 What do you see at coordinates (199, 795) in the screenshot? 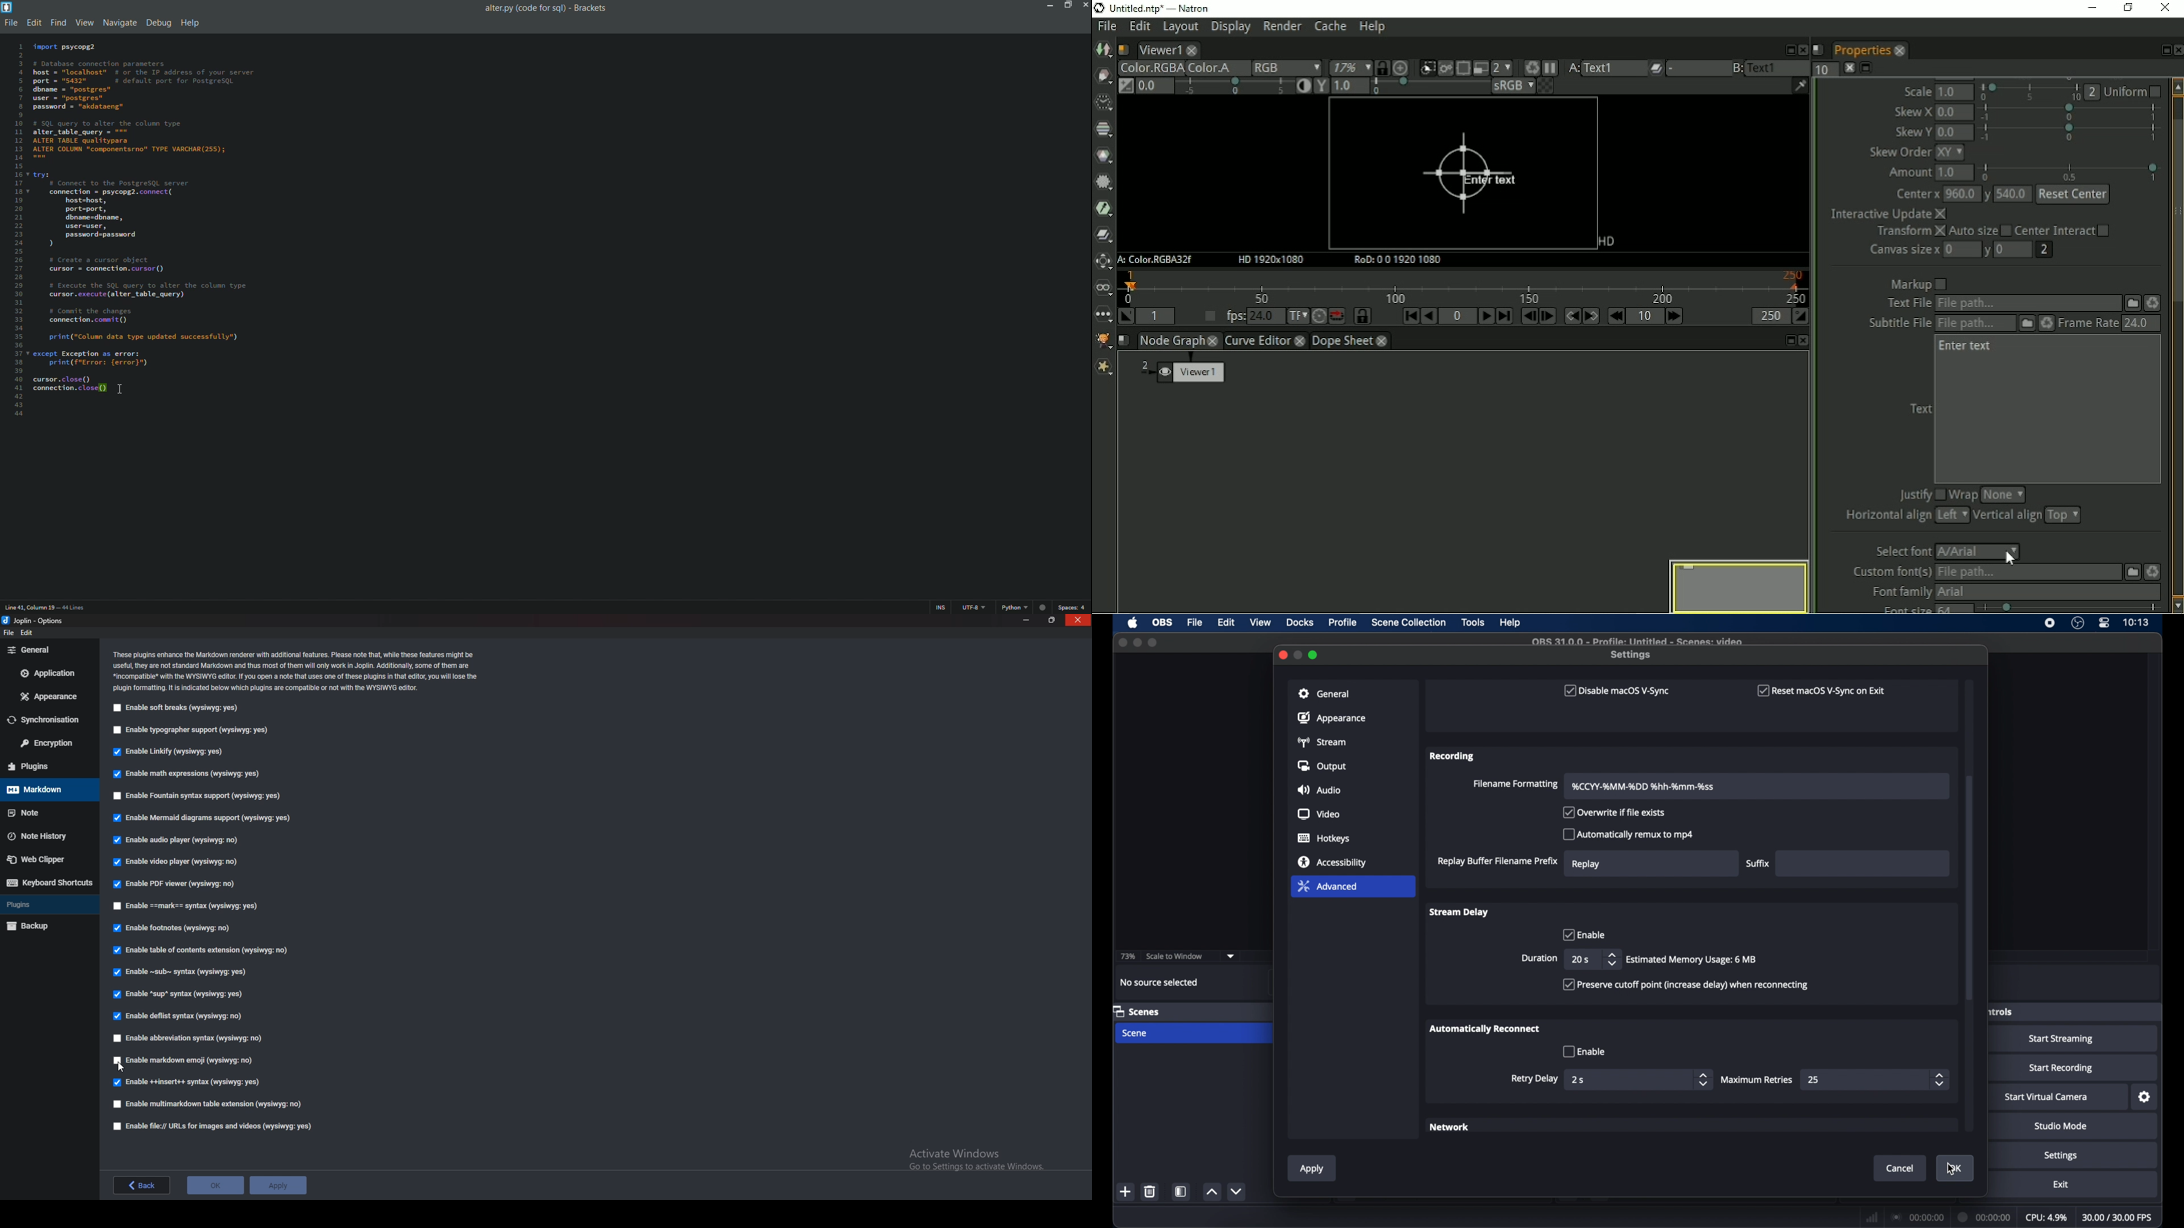
I see `Enable fountain syntax support` at bounding box center [199, 795].